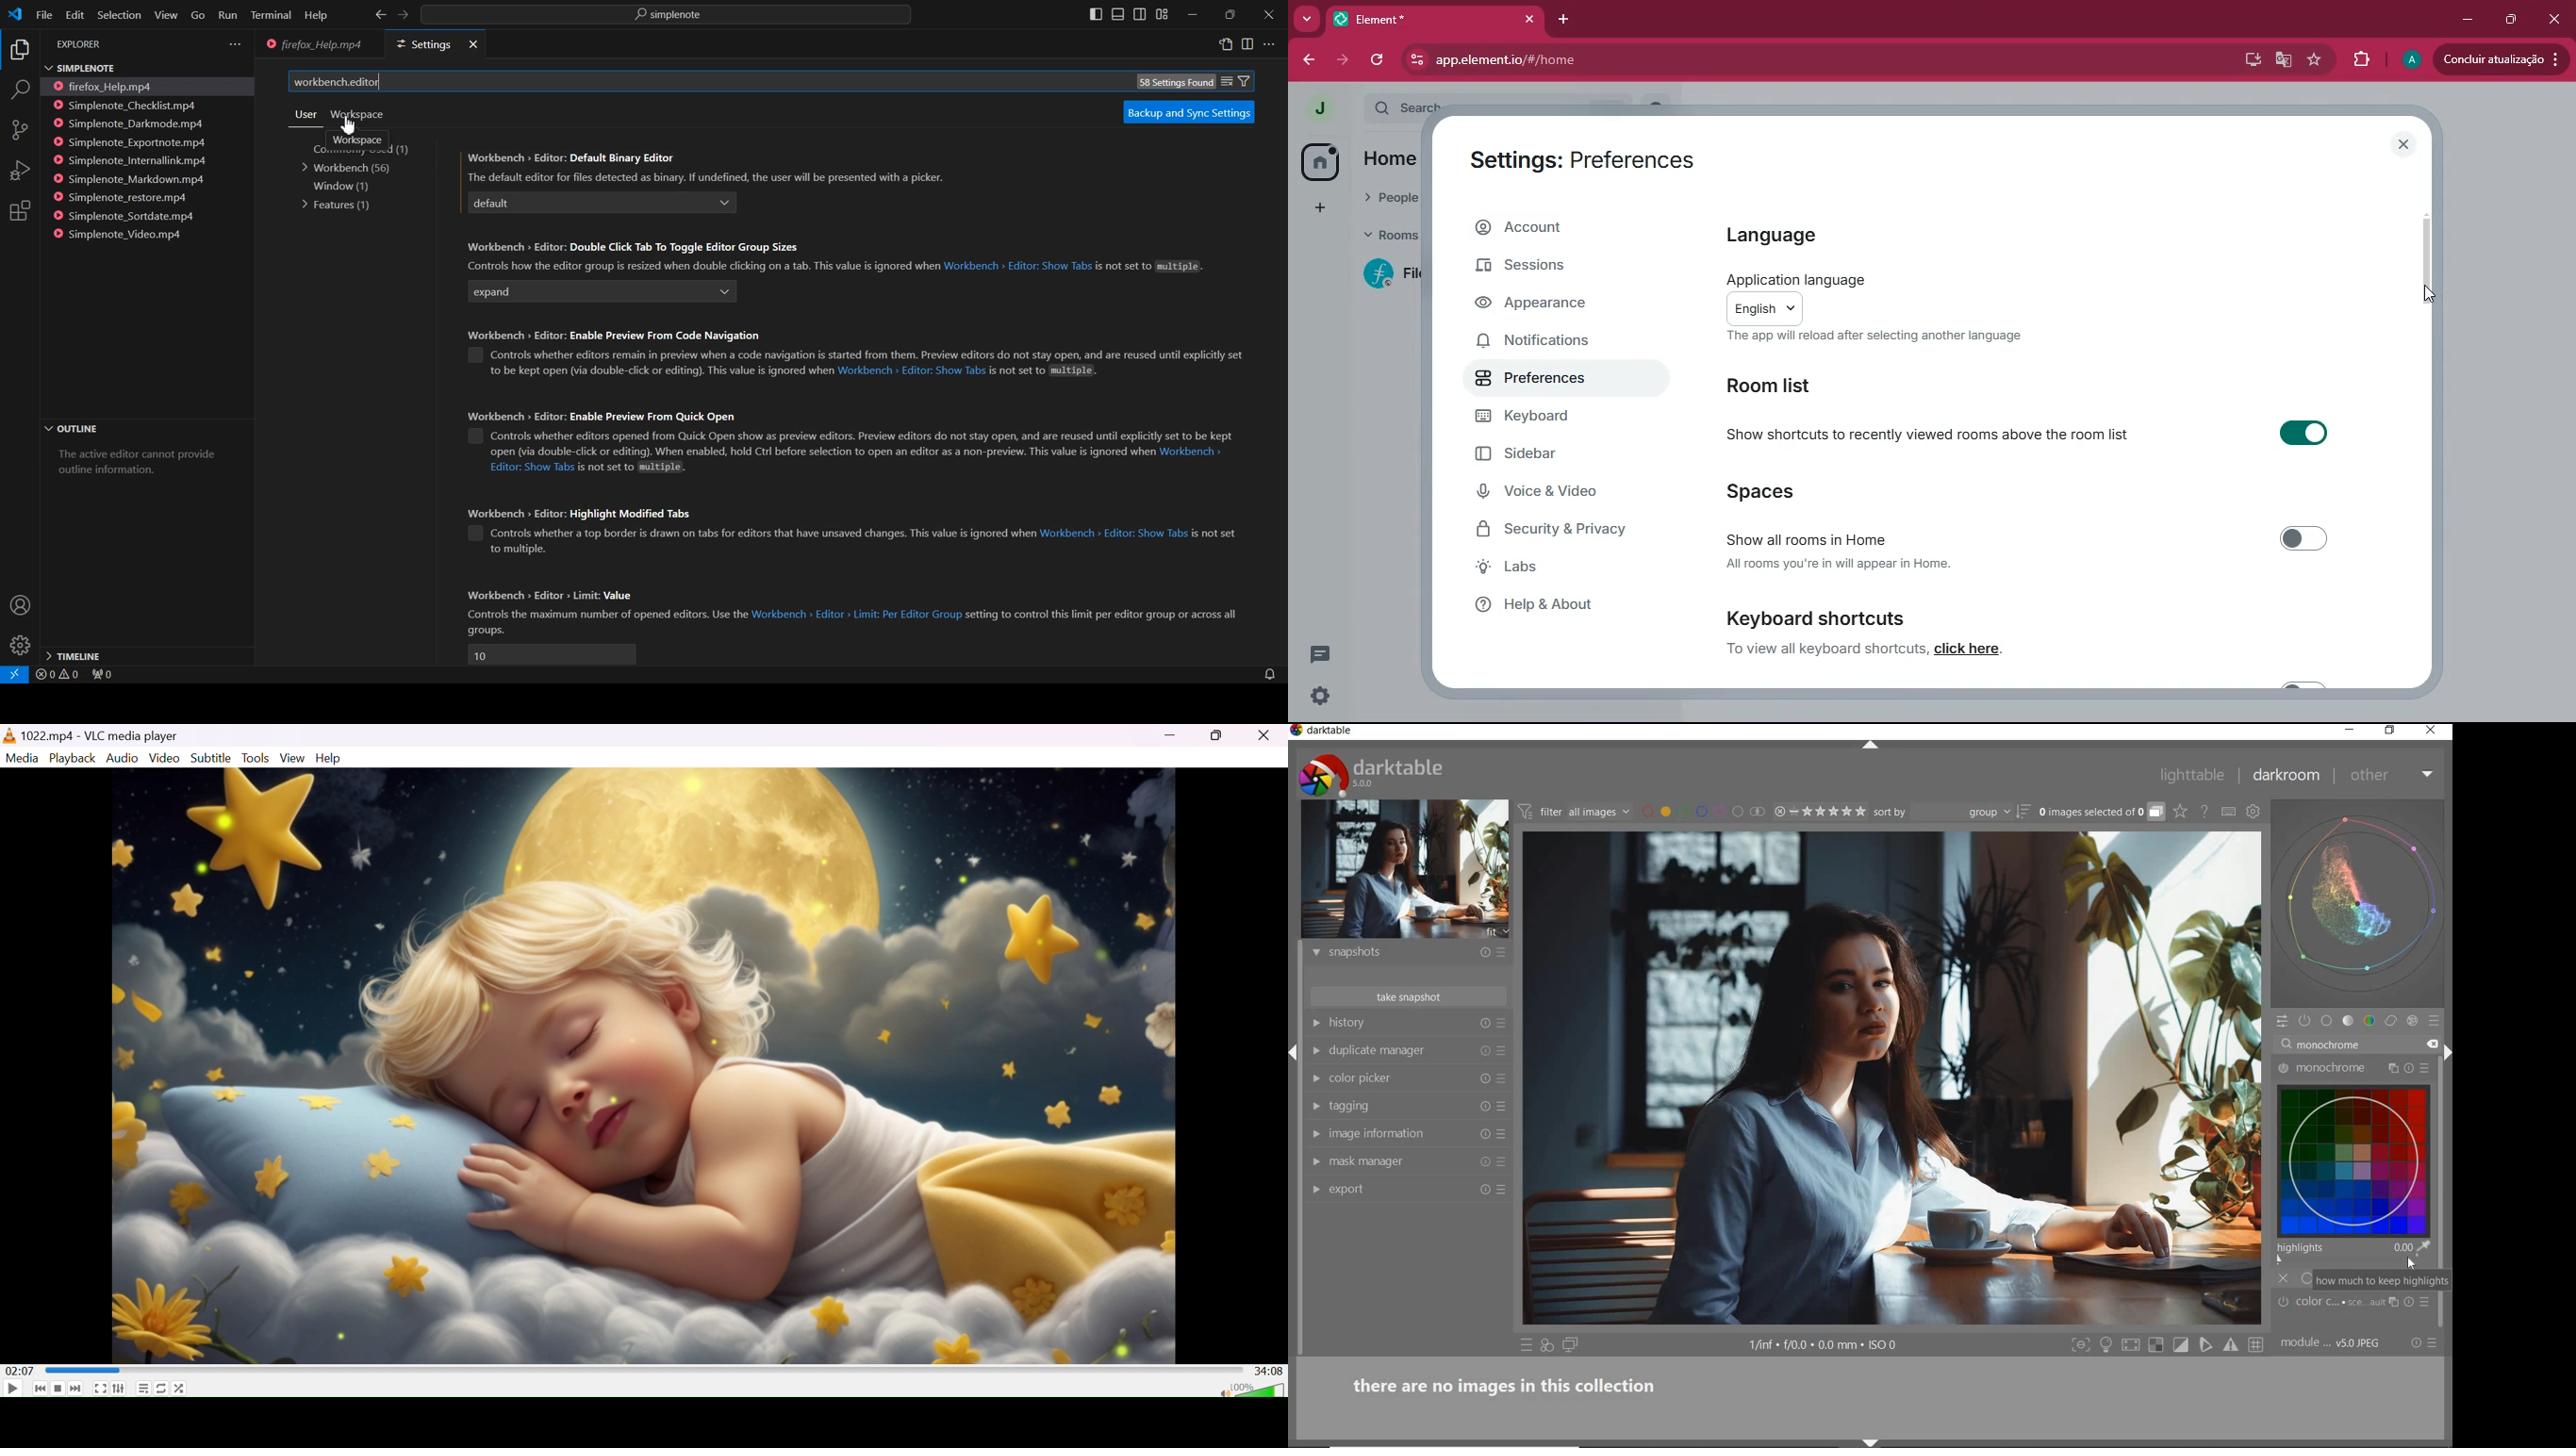 The width and height of the screenshot is (2576, 1456). I want to click on conduir atualizacao, so click(2500, 59).